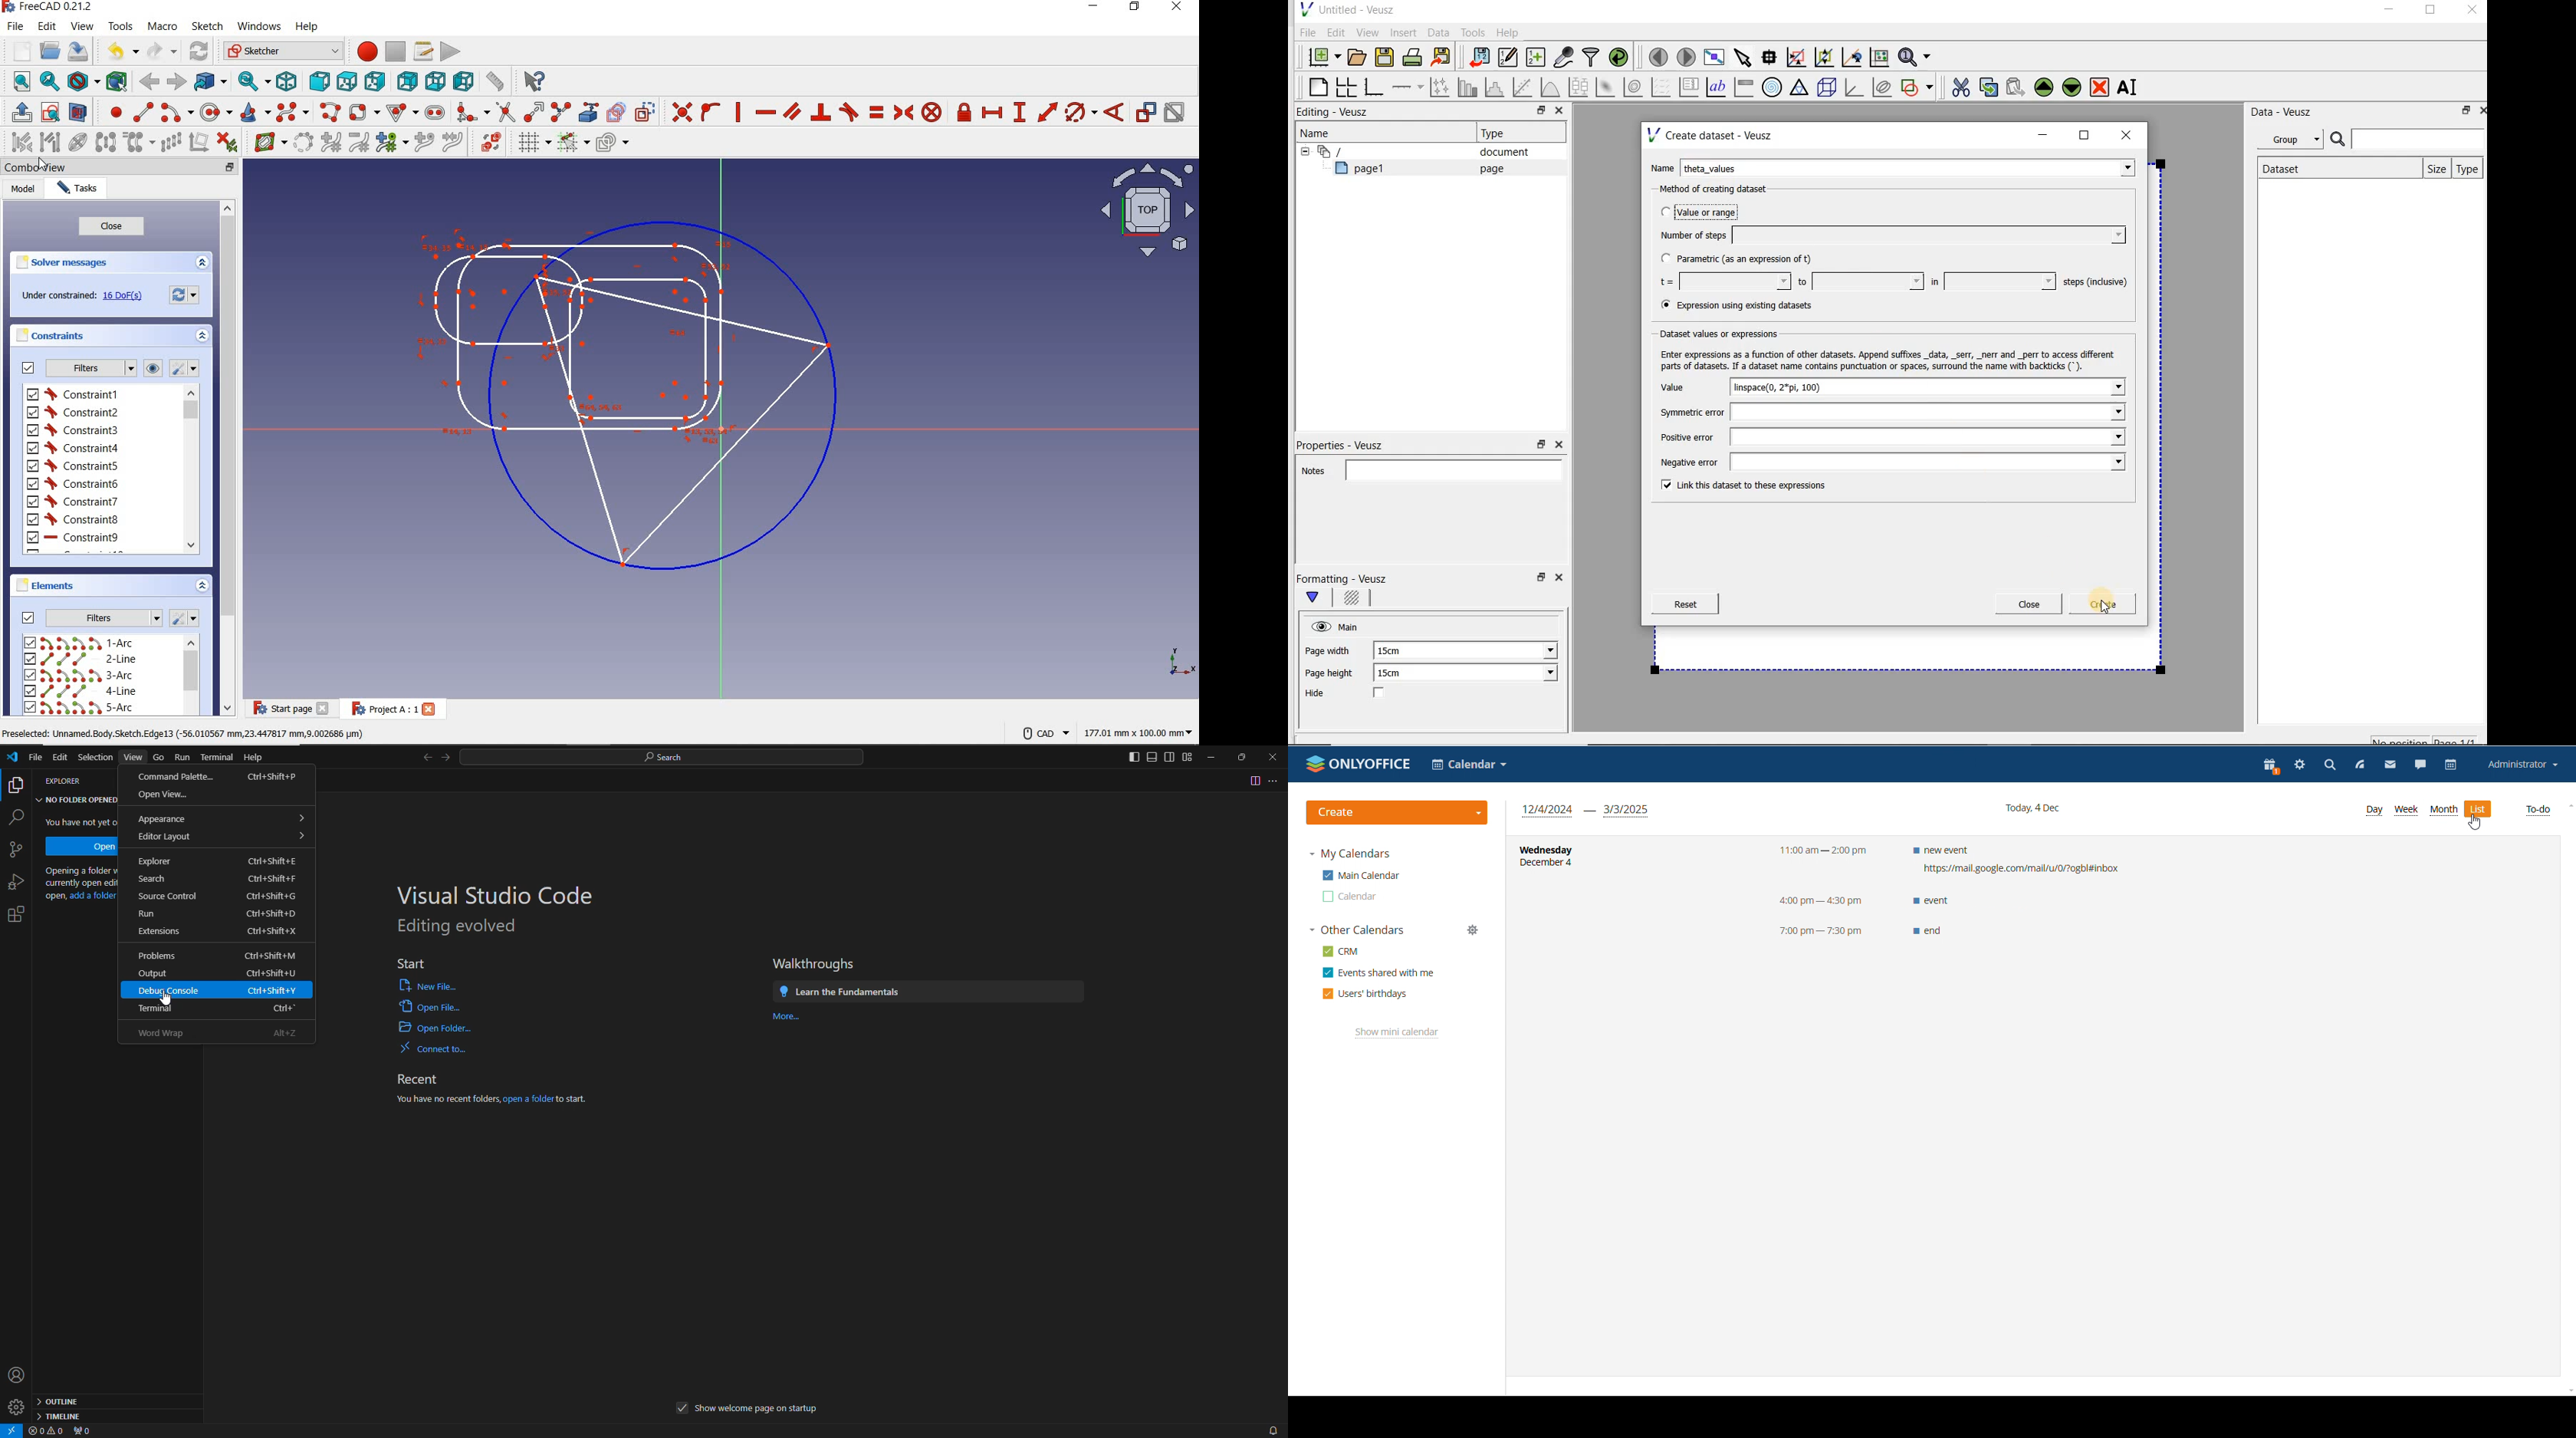  What do you see at coordinates (452, 142) in the screenshot?
I see `join curves` at bounding box center [452, 142].